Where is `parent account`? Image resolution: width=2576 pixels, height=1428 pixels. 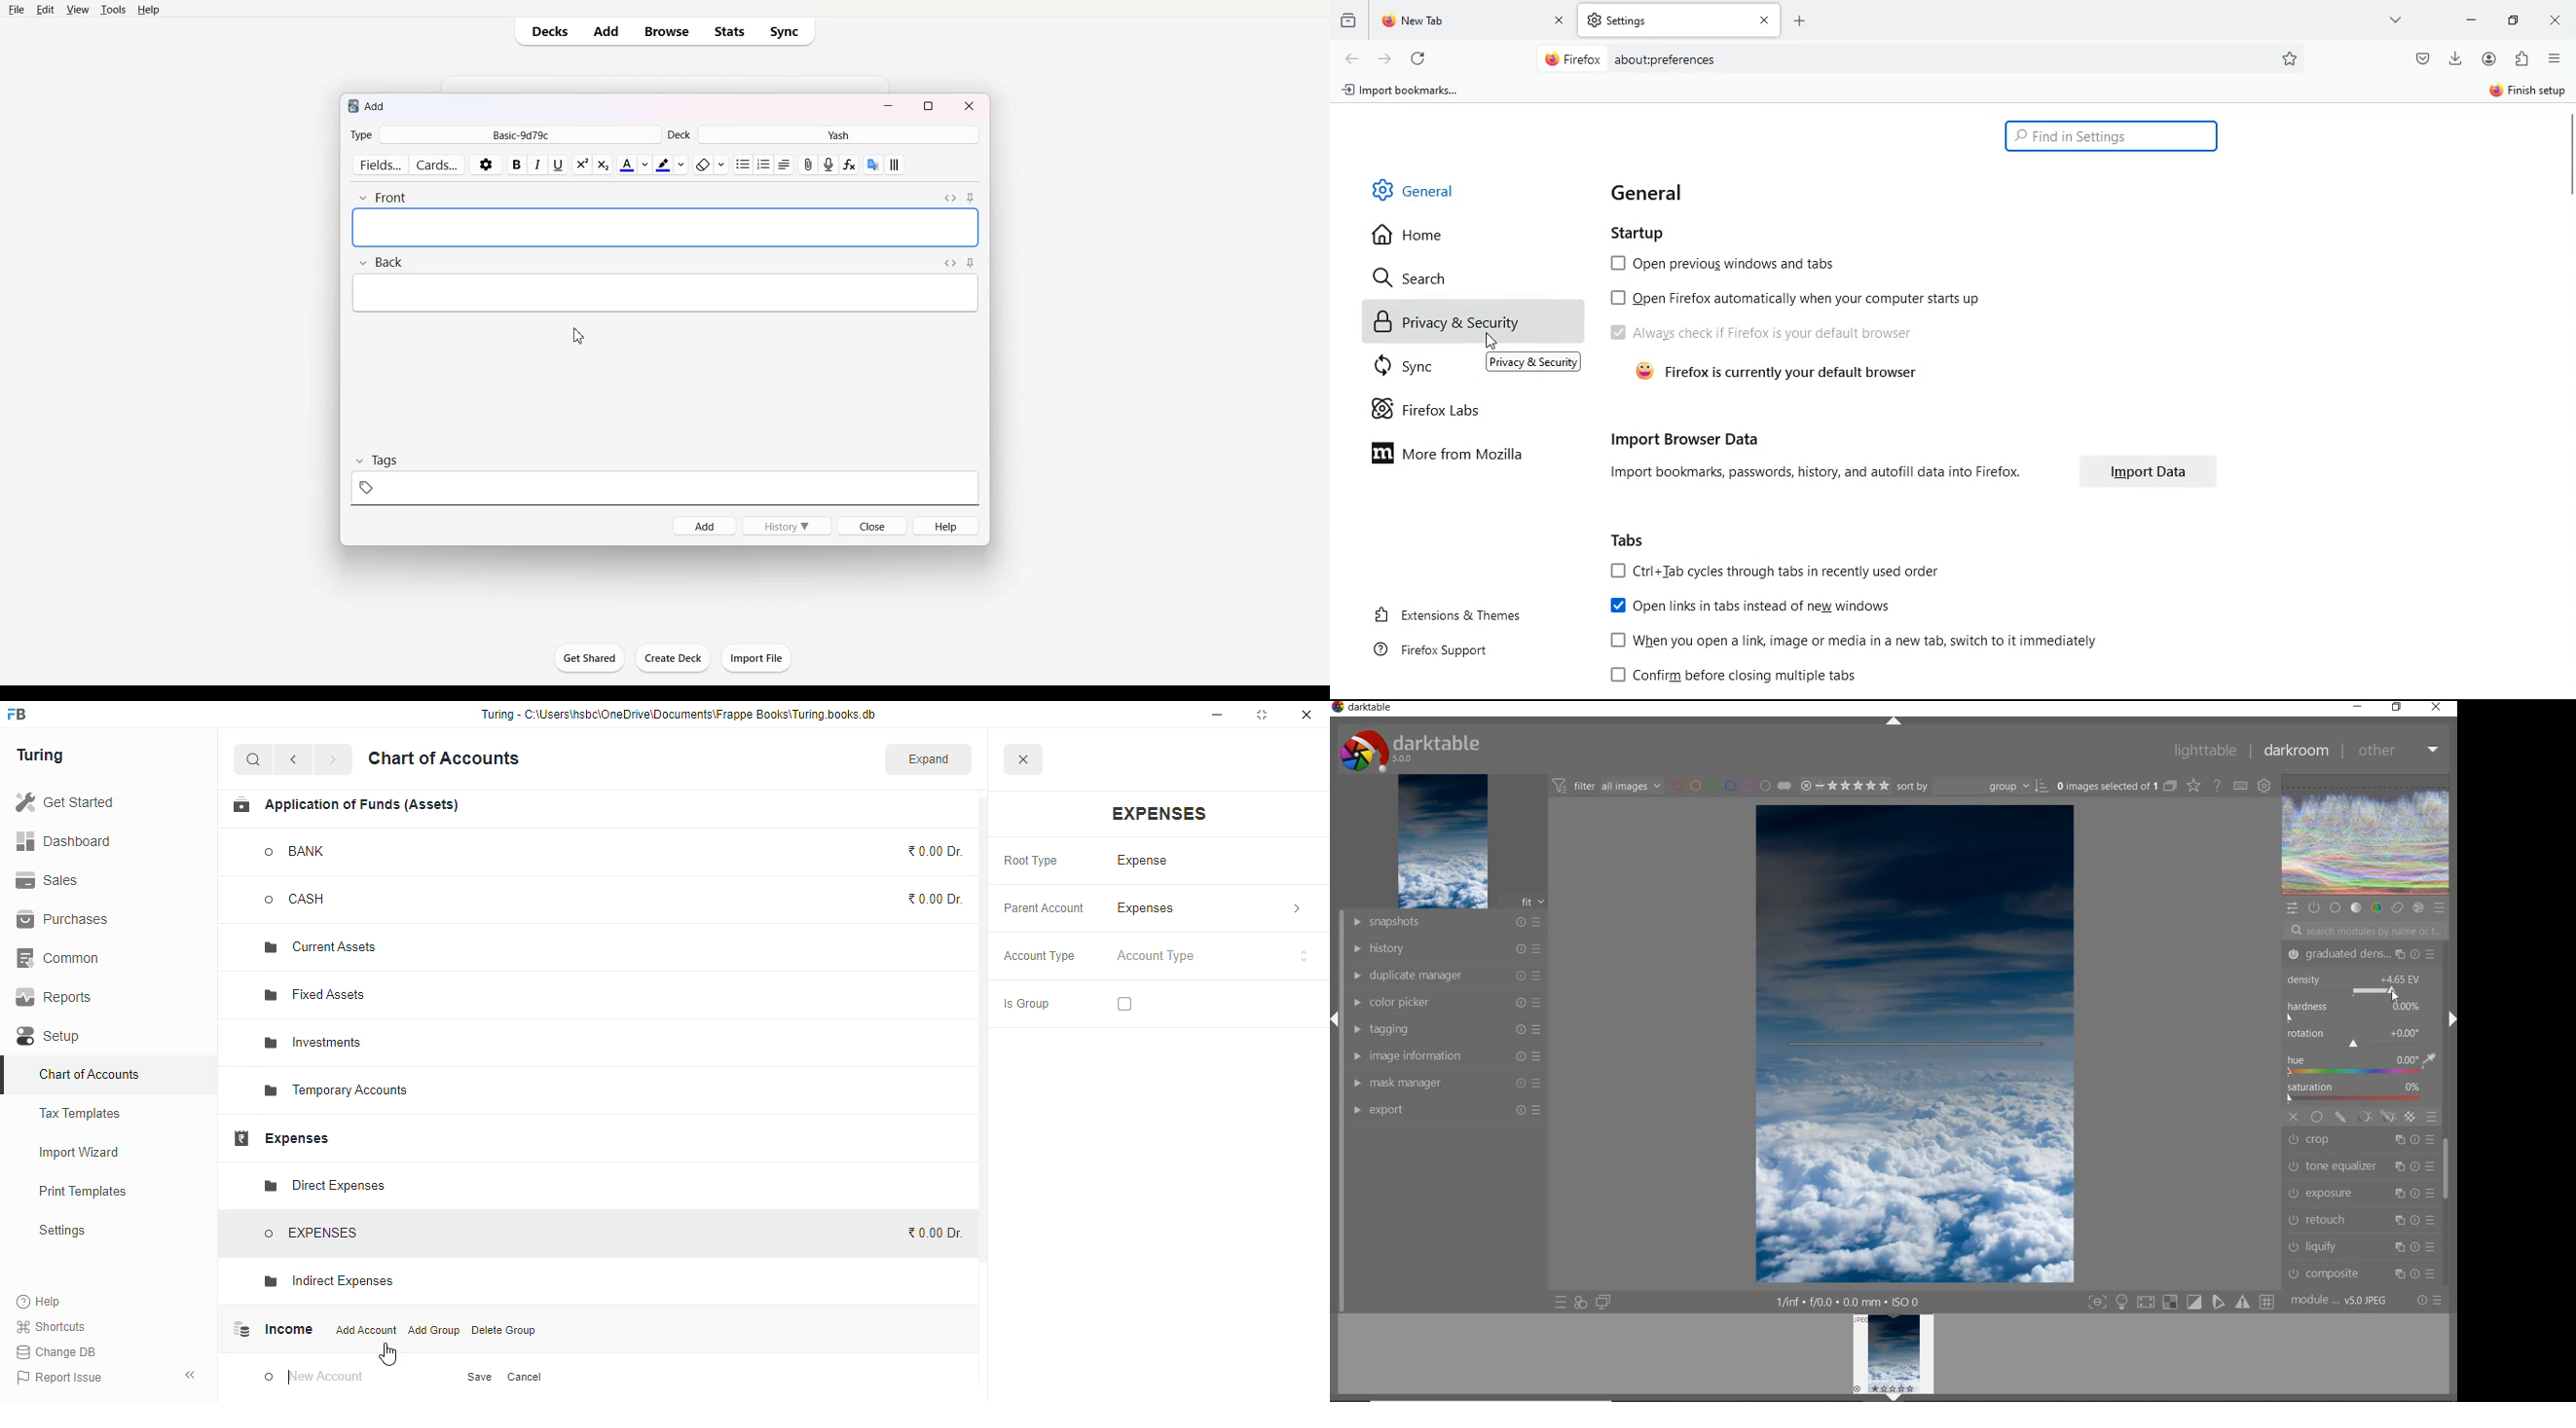
parent account is located at coordinates (1045, 909).